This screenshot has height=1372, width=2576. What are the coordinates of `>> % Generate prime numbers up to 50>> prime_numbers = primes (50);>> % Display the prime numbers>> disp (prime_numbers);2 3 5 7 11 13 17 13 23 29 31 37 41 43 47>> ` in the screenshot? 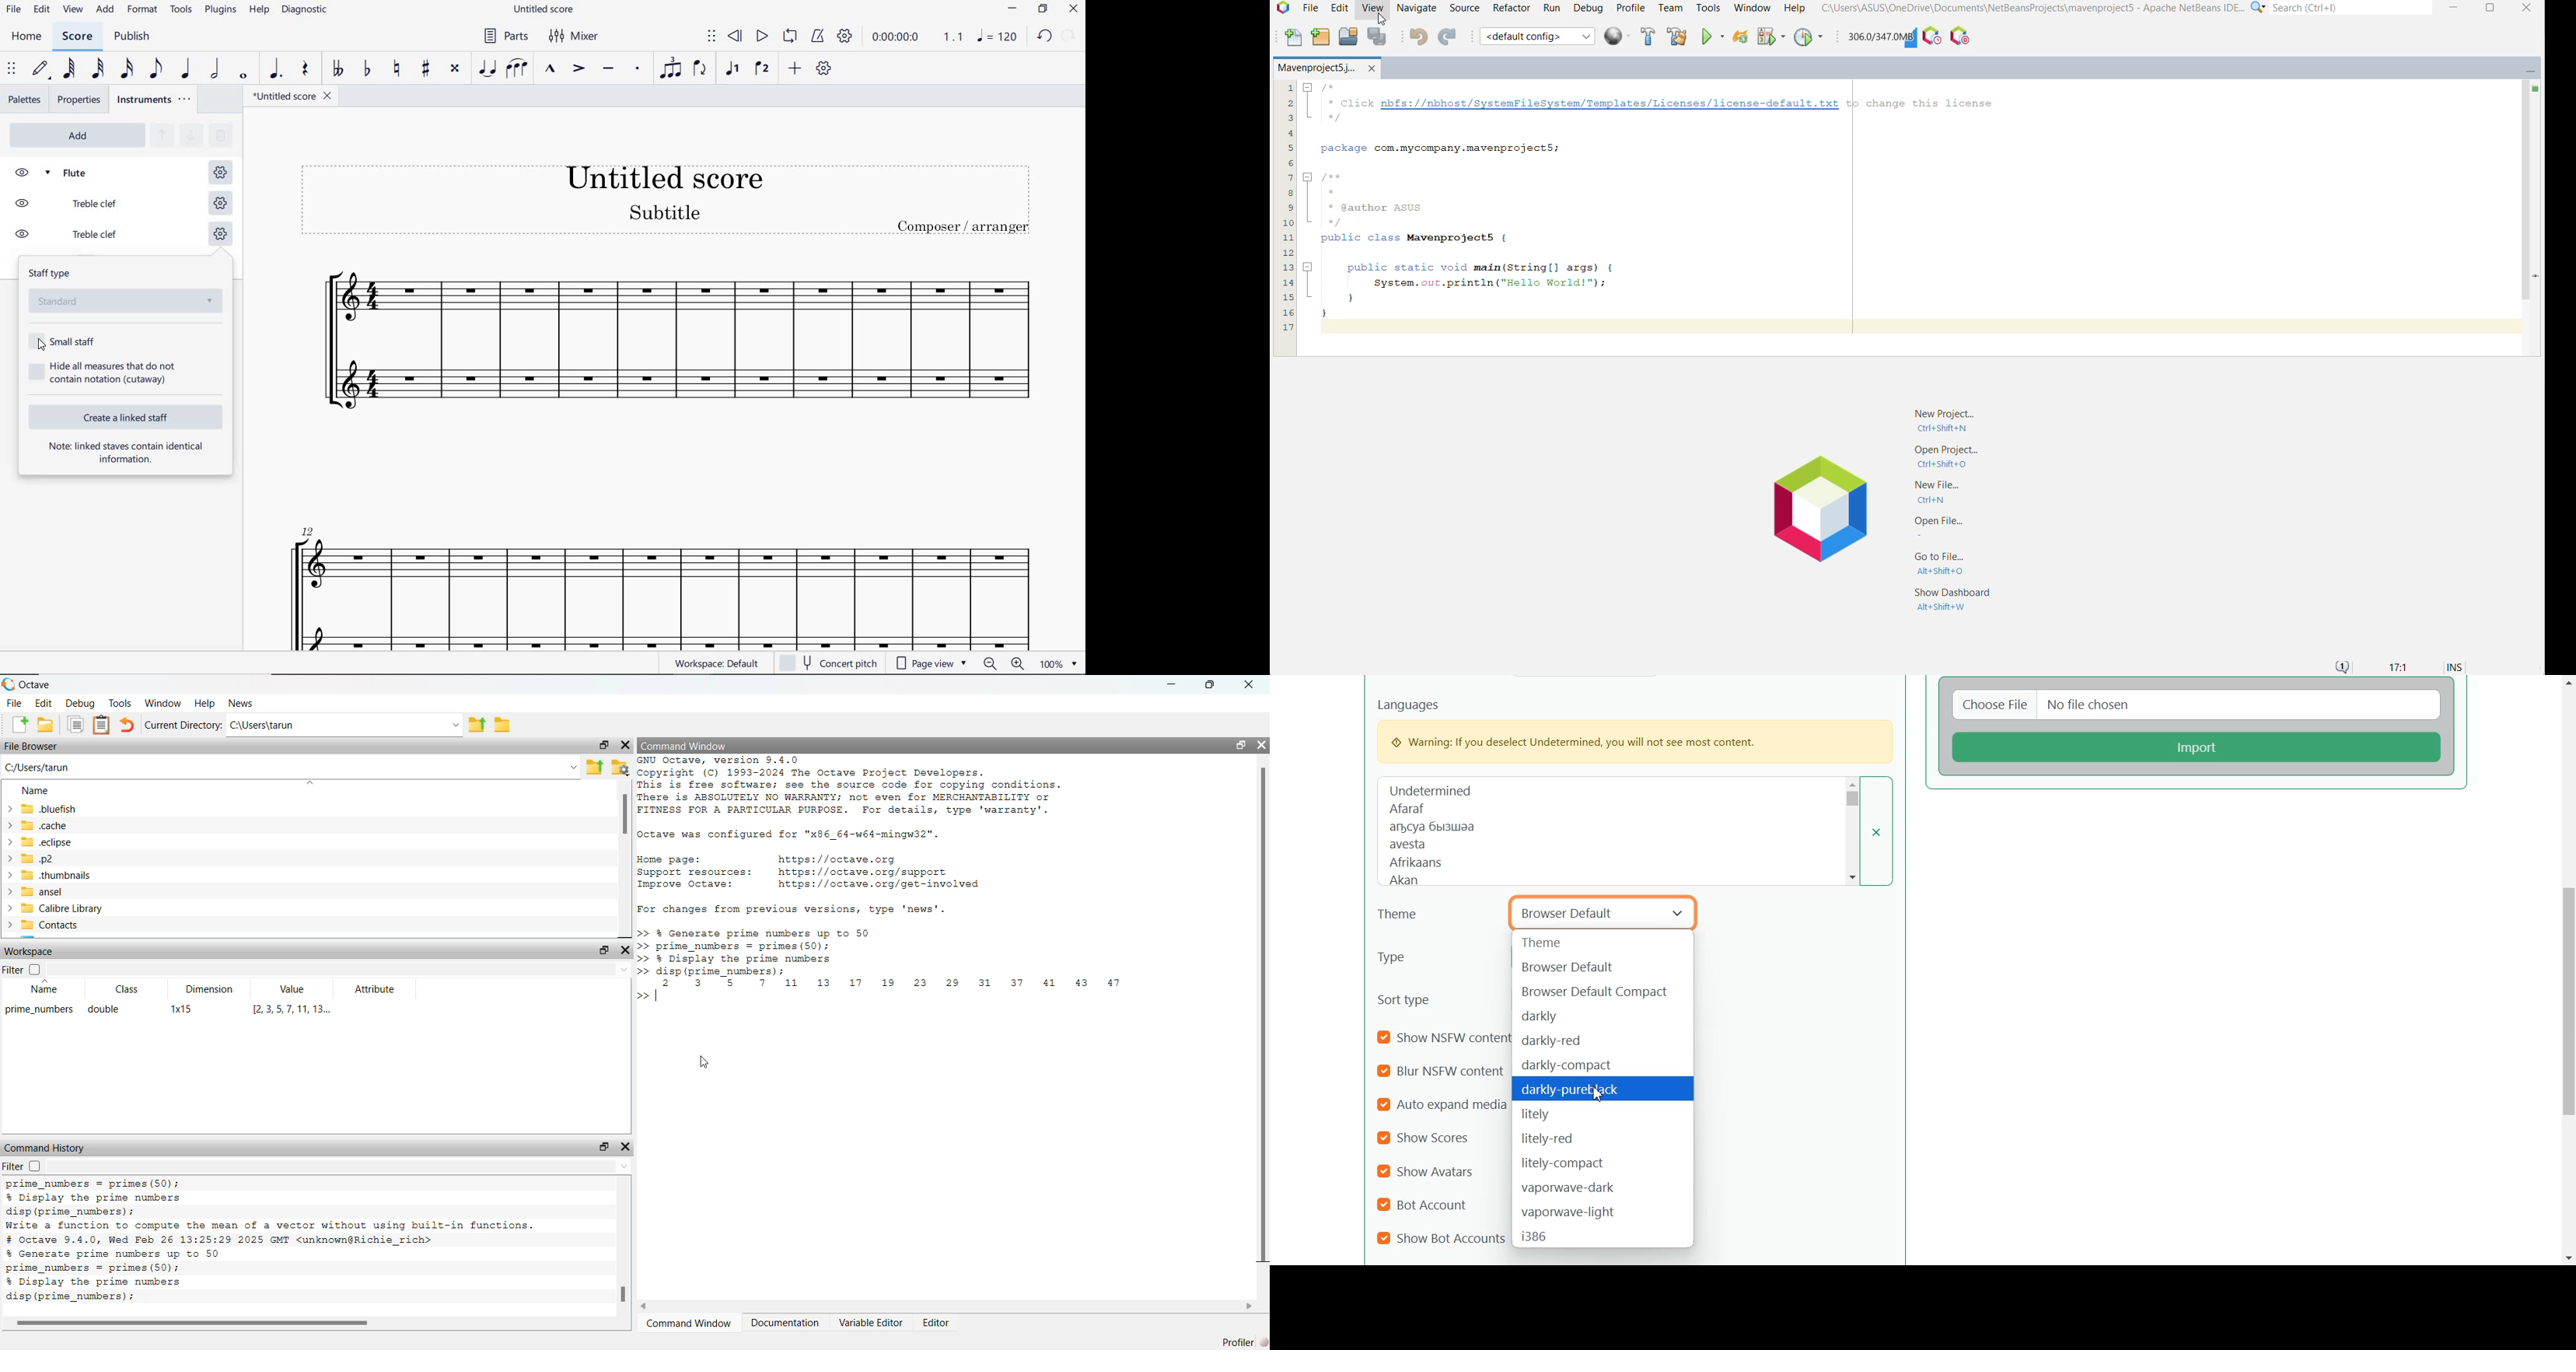 It's located at (884, 957).